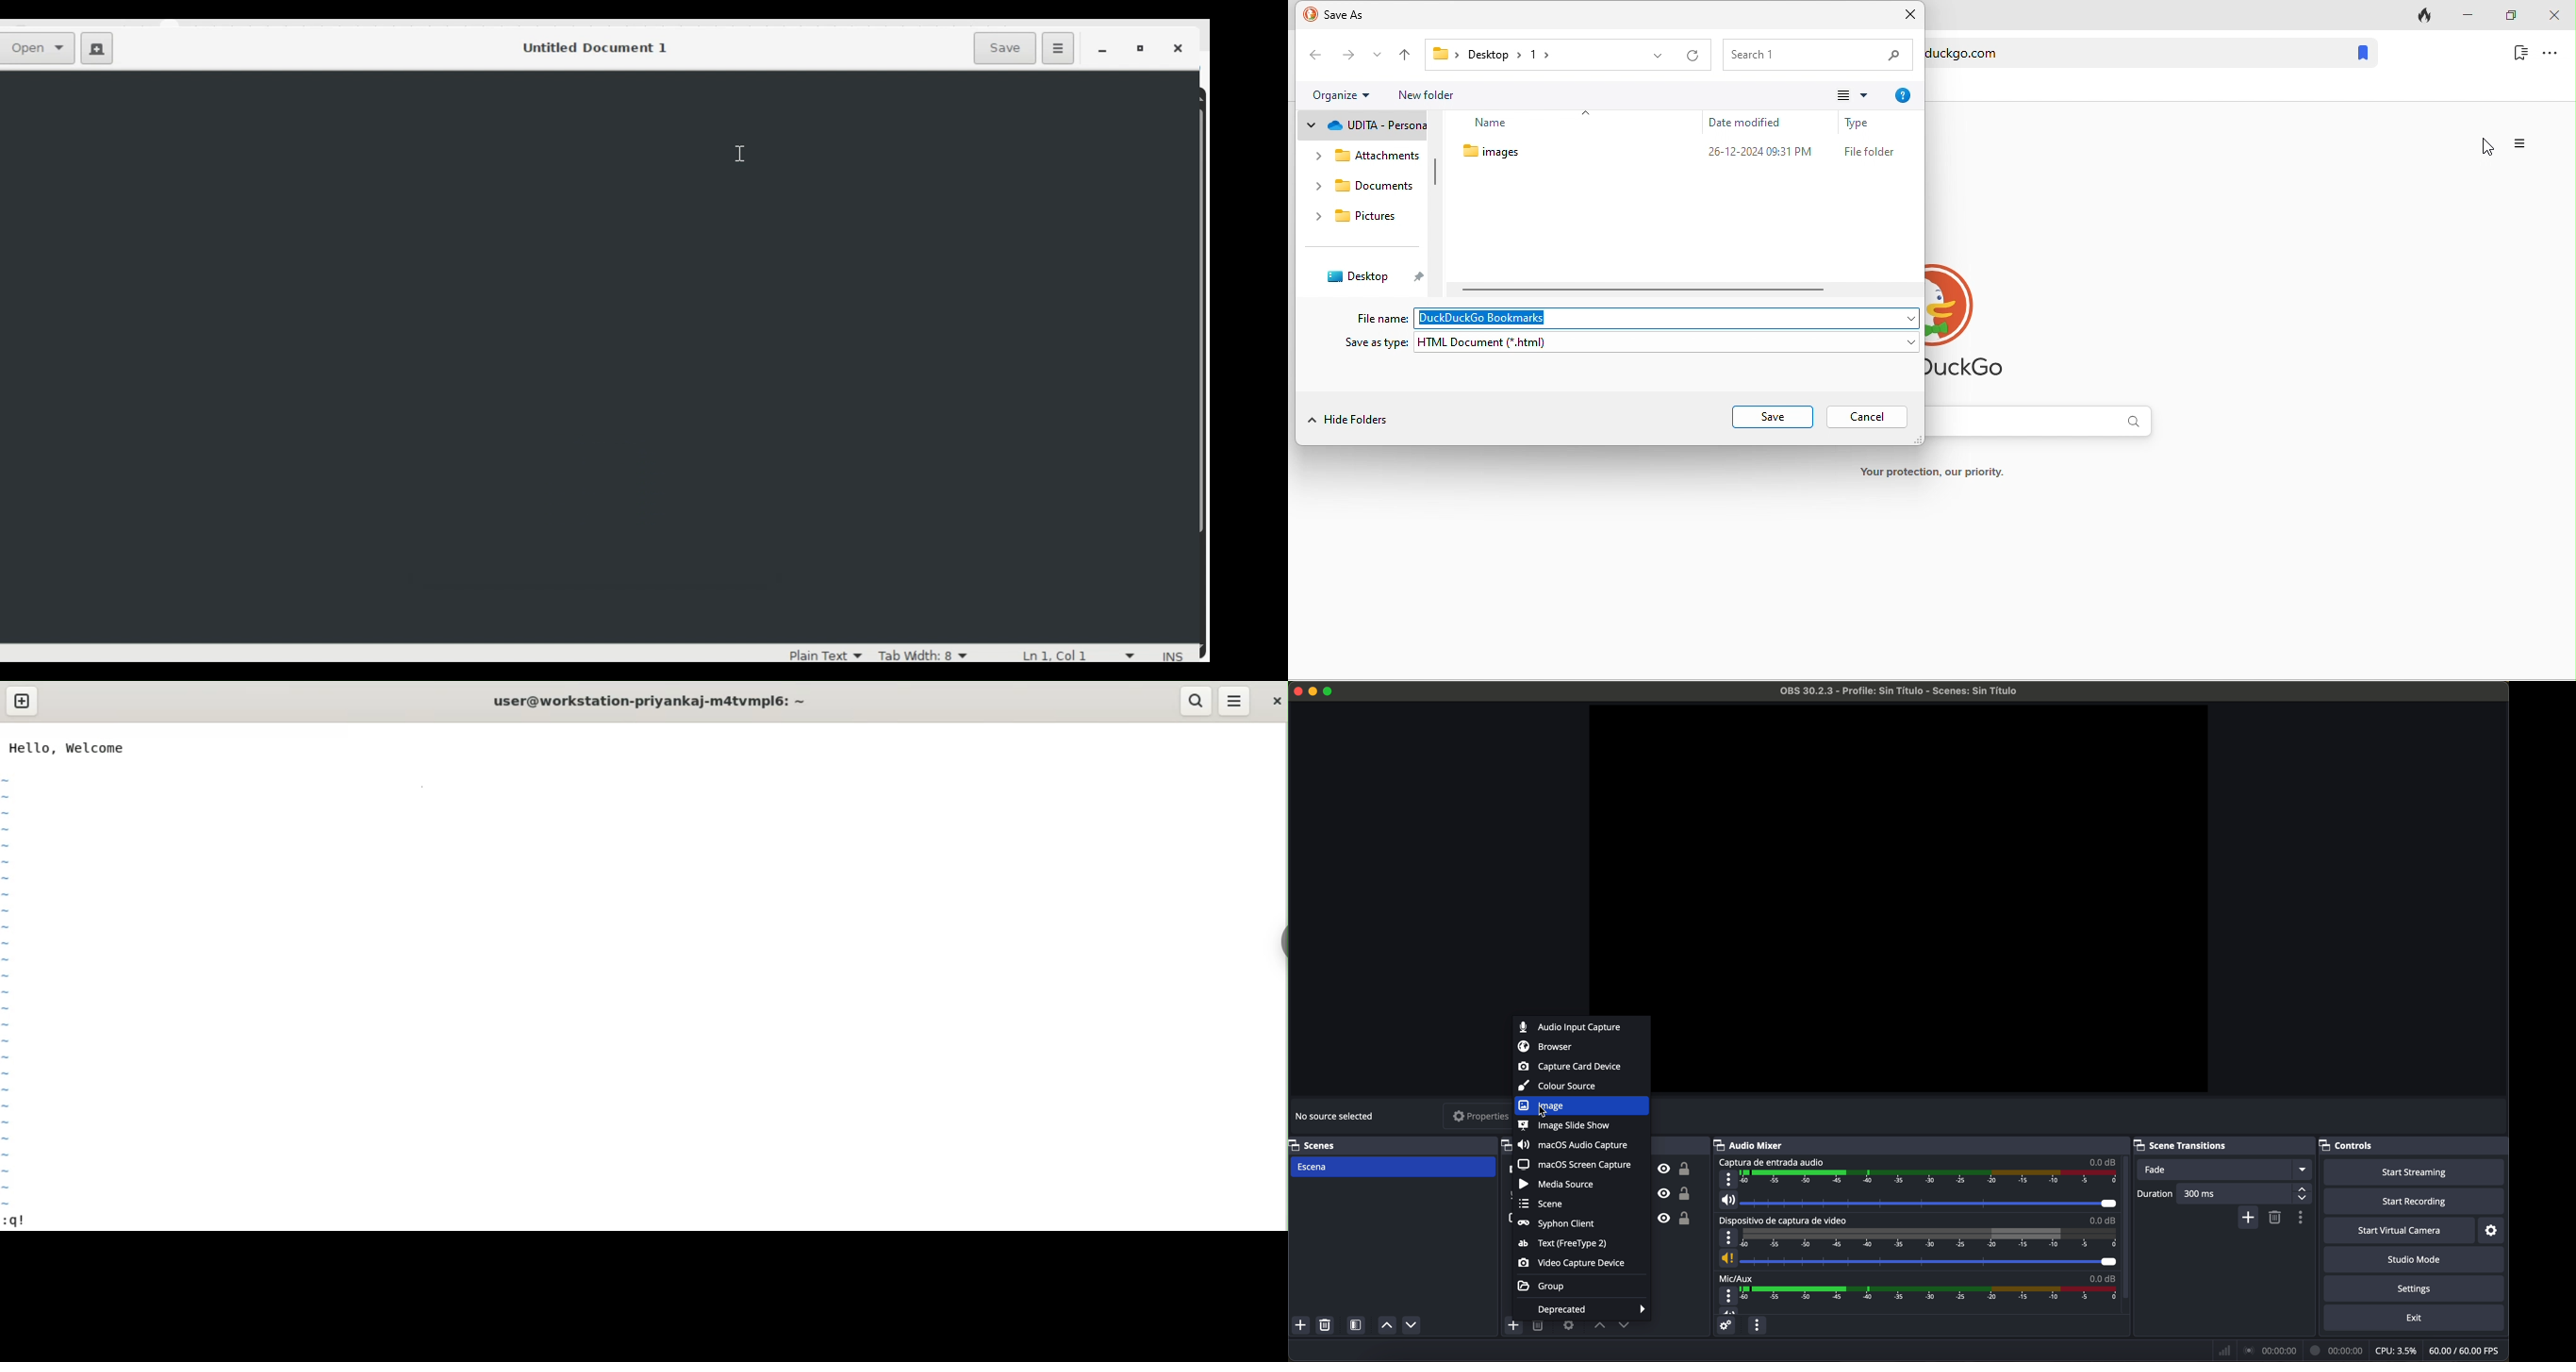 Image resolution: width=2576 pixels, height=1372 pixels. What do you see at coordinates (2416, 1319) in the screenshot?
I see `exit` at bounding box center [2416, 1319].